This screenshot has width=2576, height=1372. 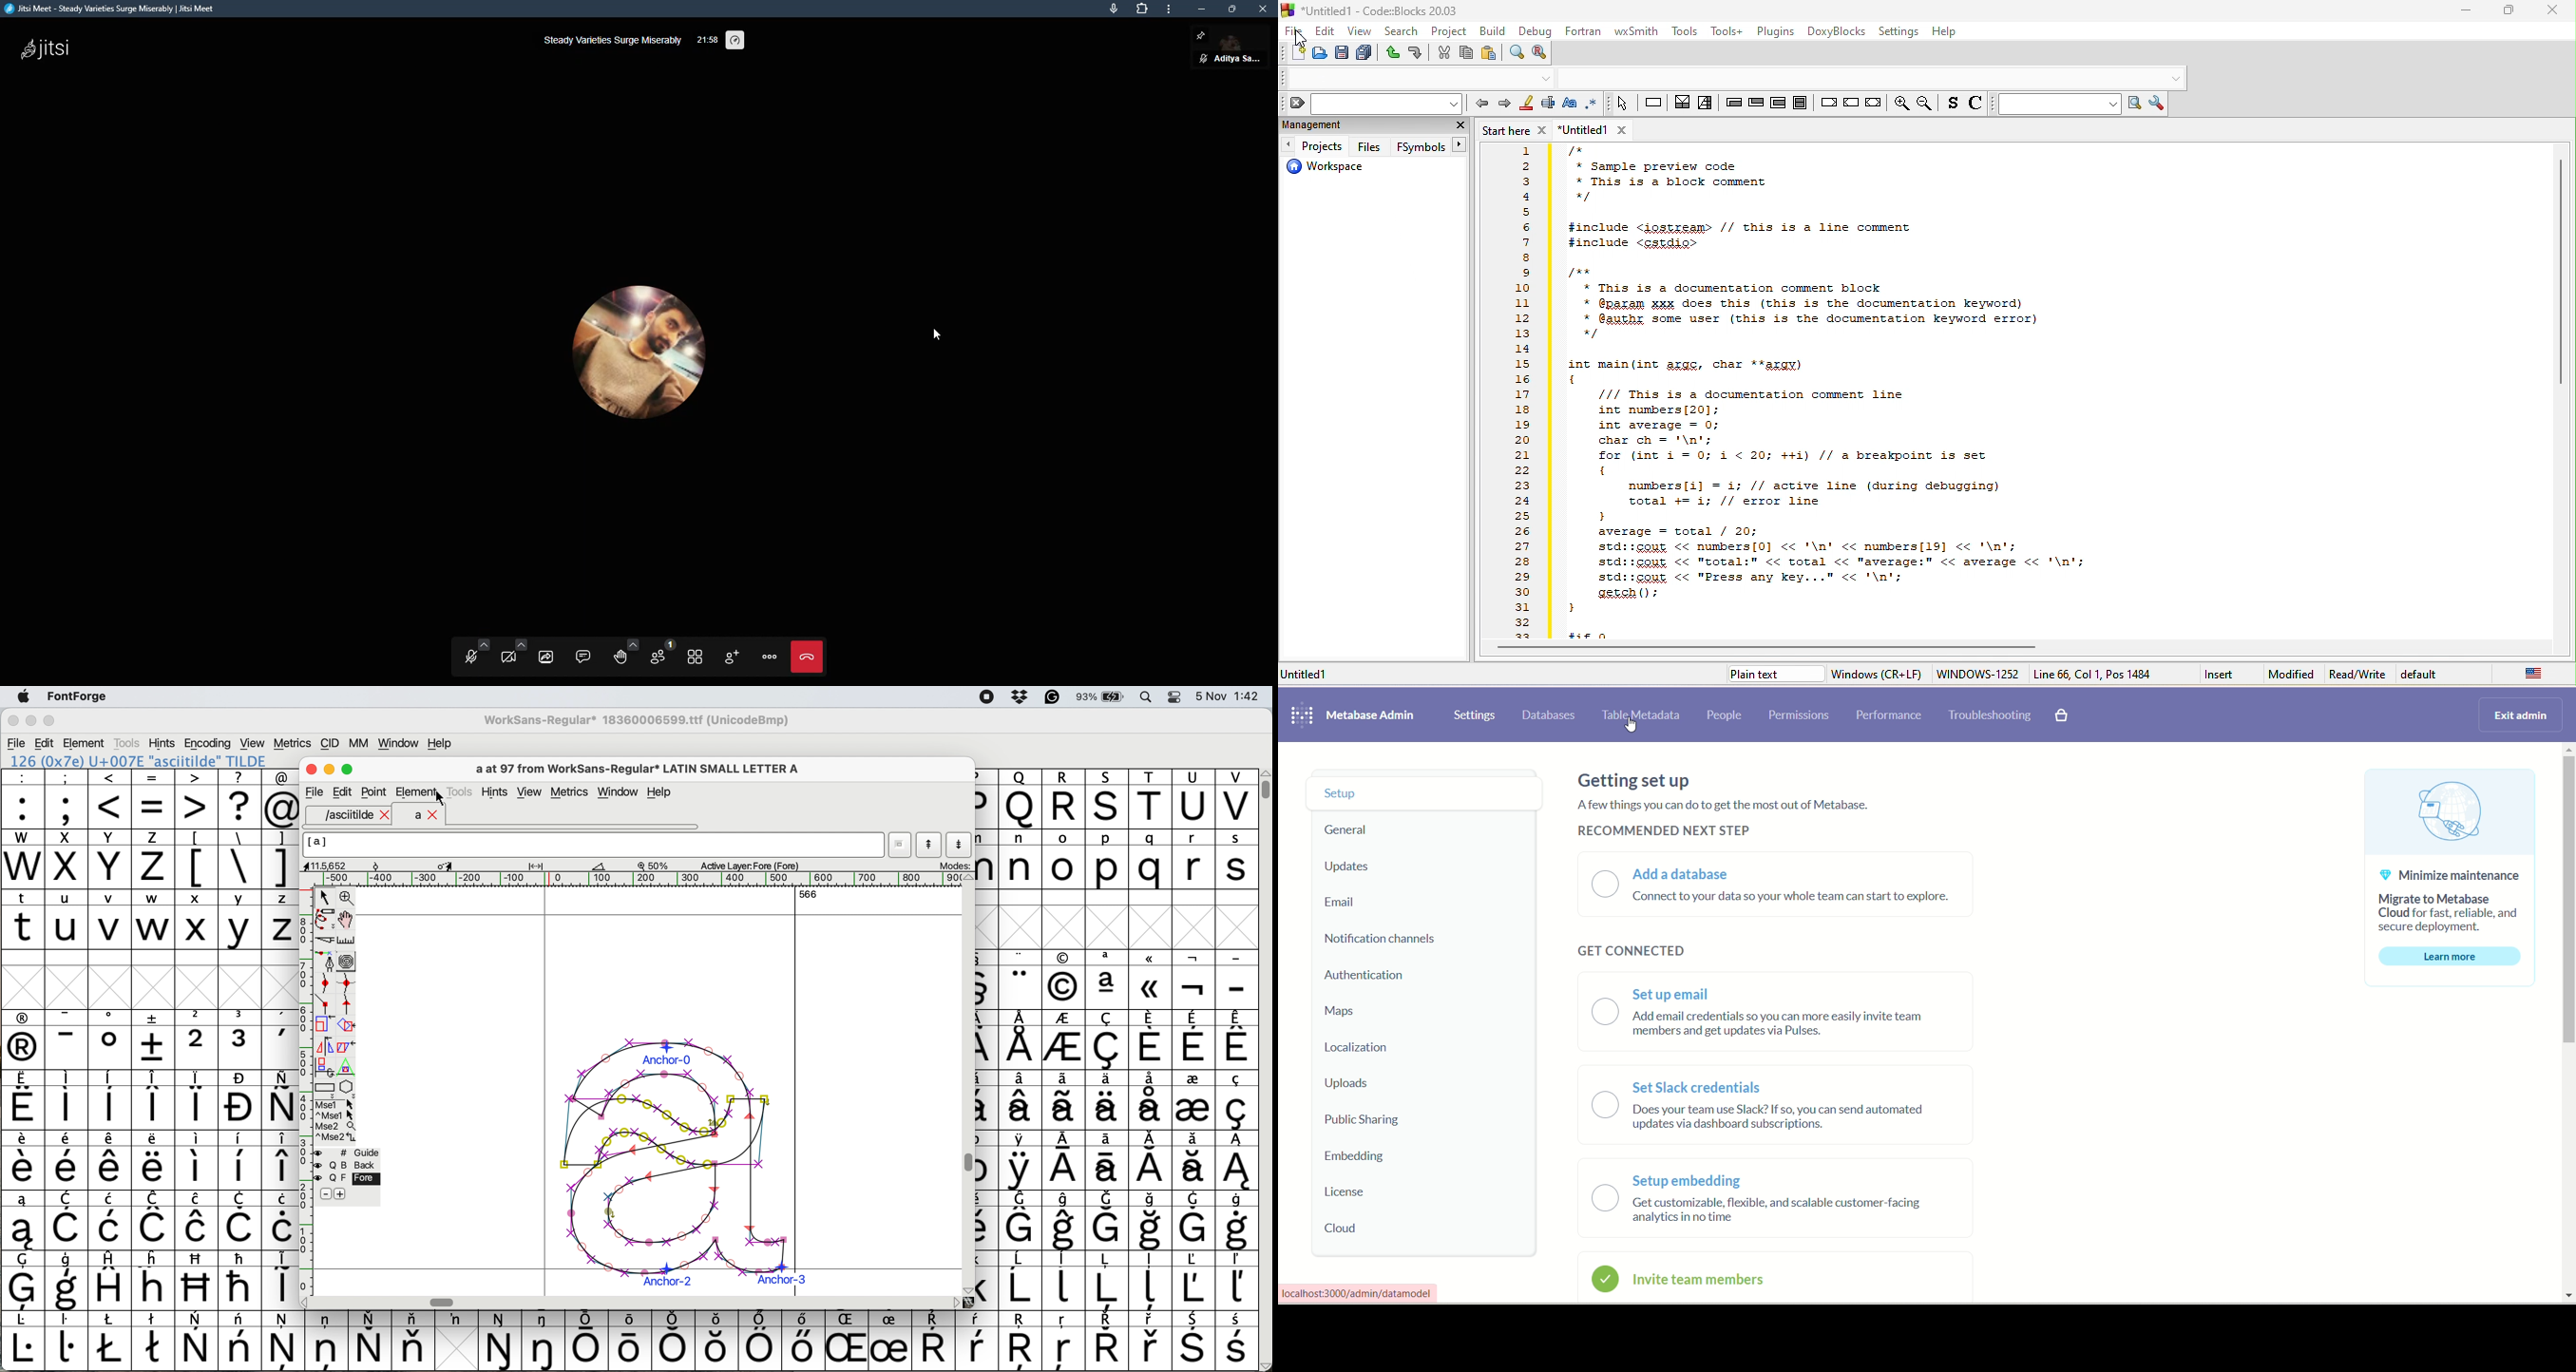 What do you see at coordinates (2561, 271) in the screenshot?
I see `vertical scroll bar` at bounding box center [2561, 271].